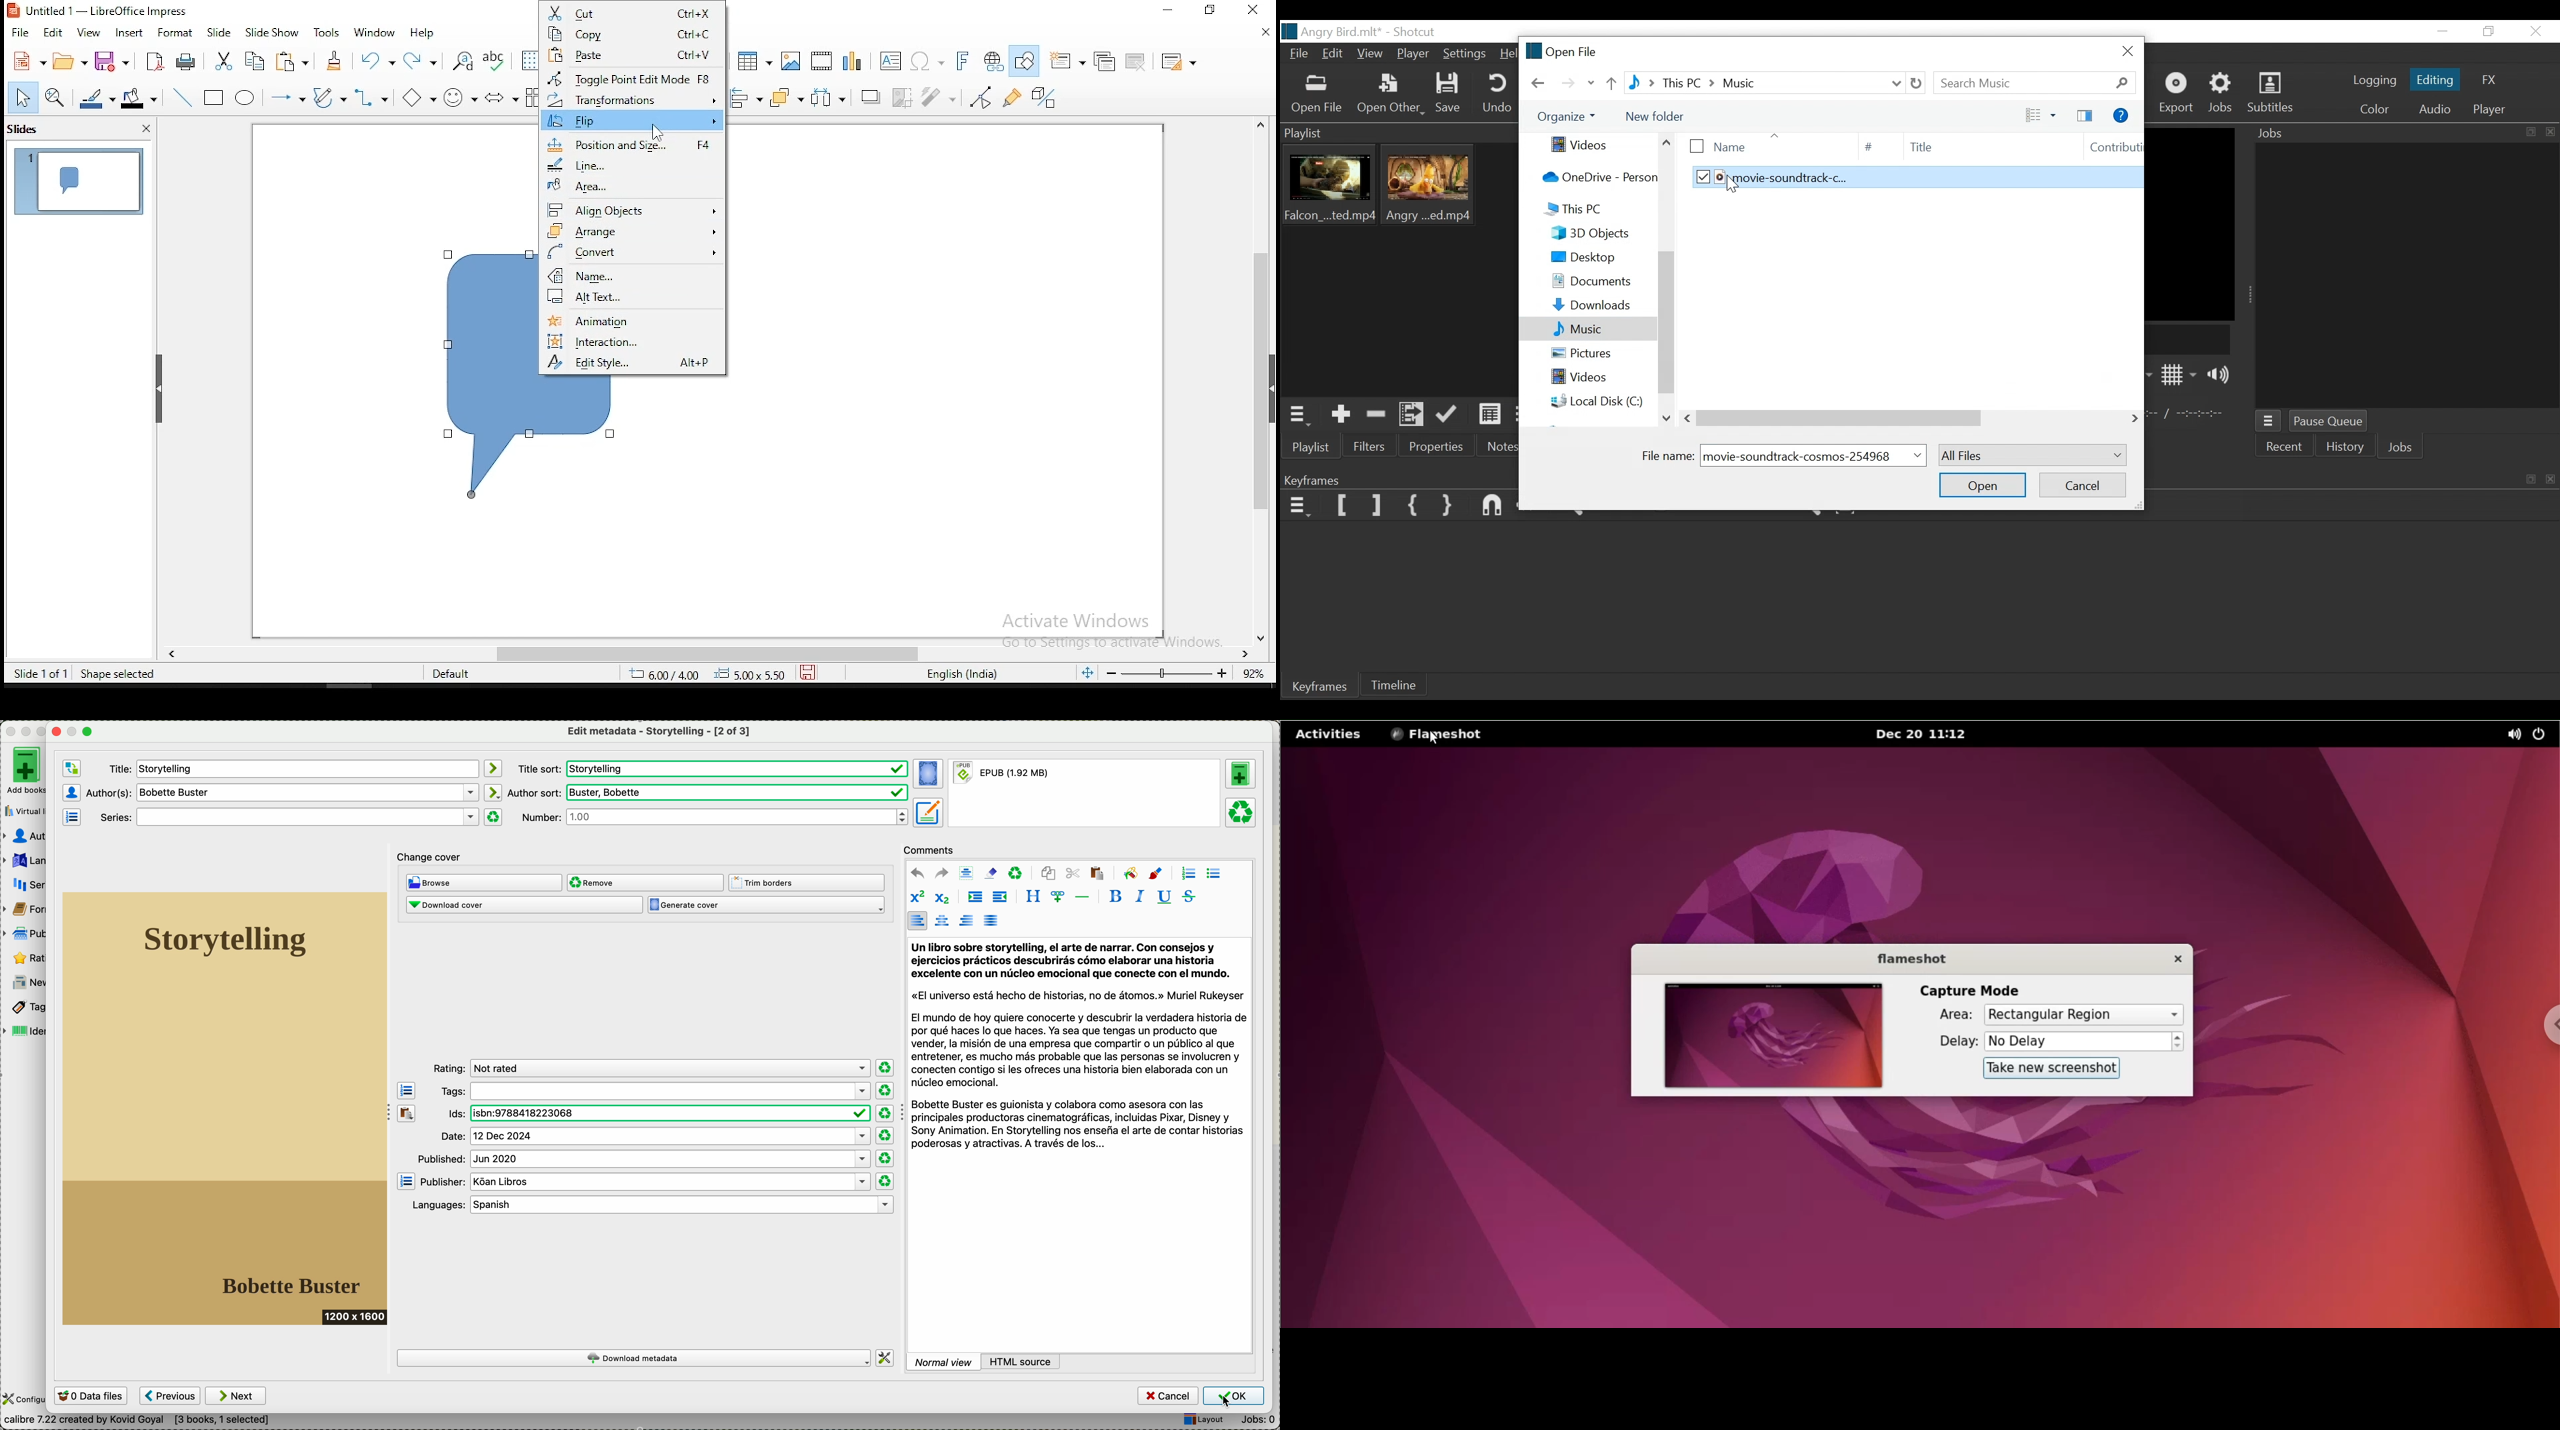  I want to click on symbol shapes, so click(458, 95).